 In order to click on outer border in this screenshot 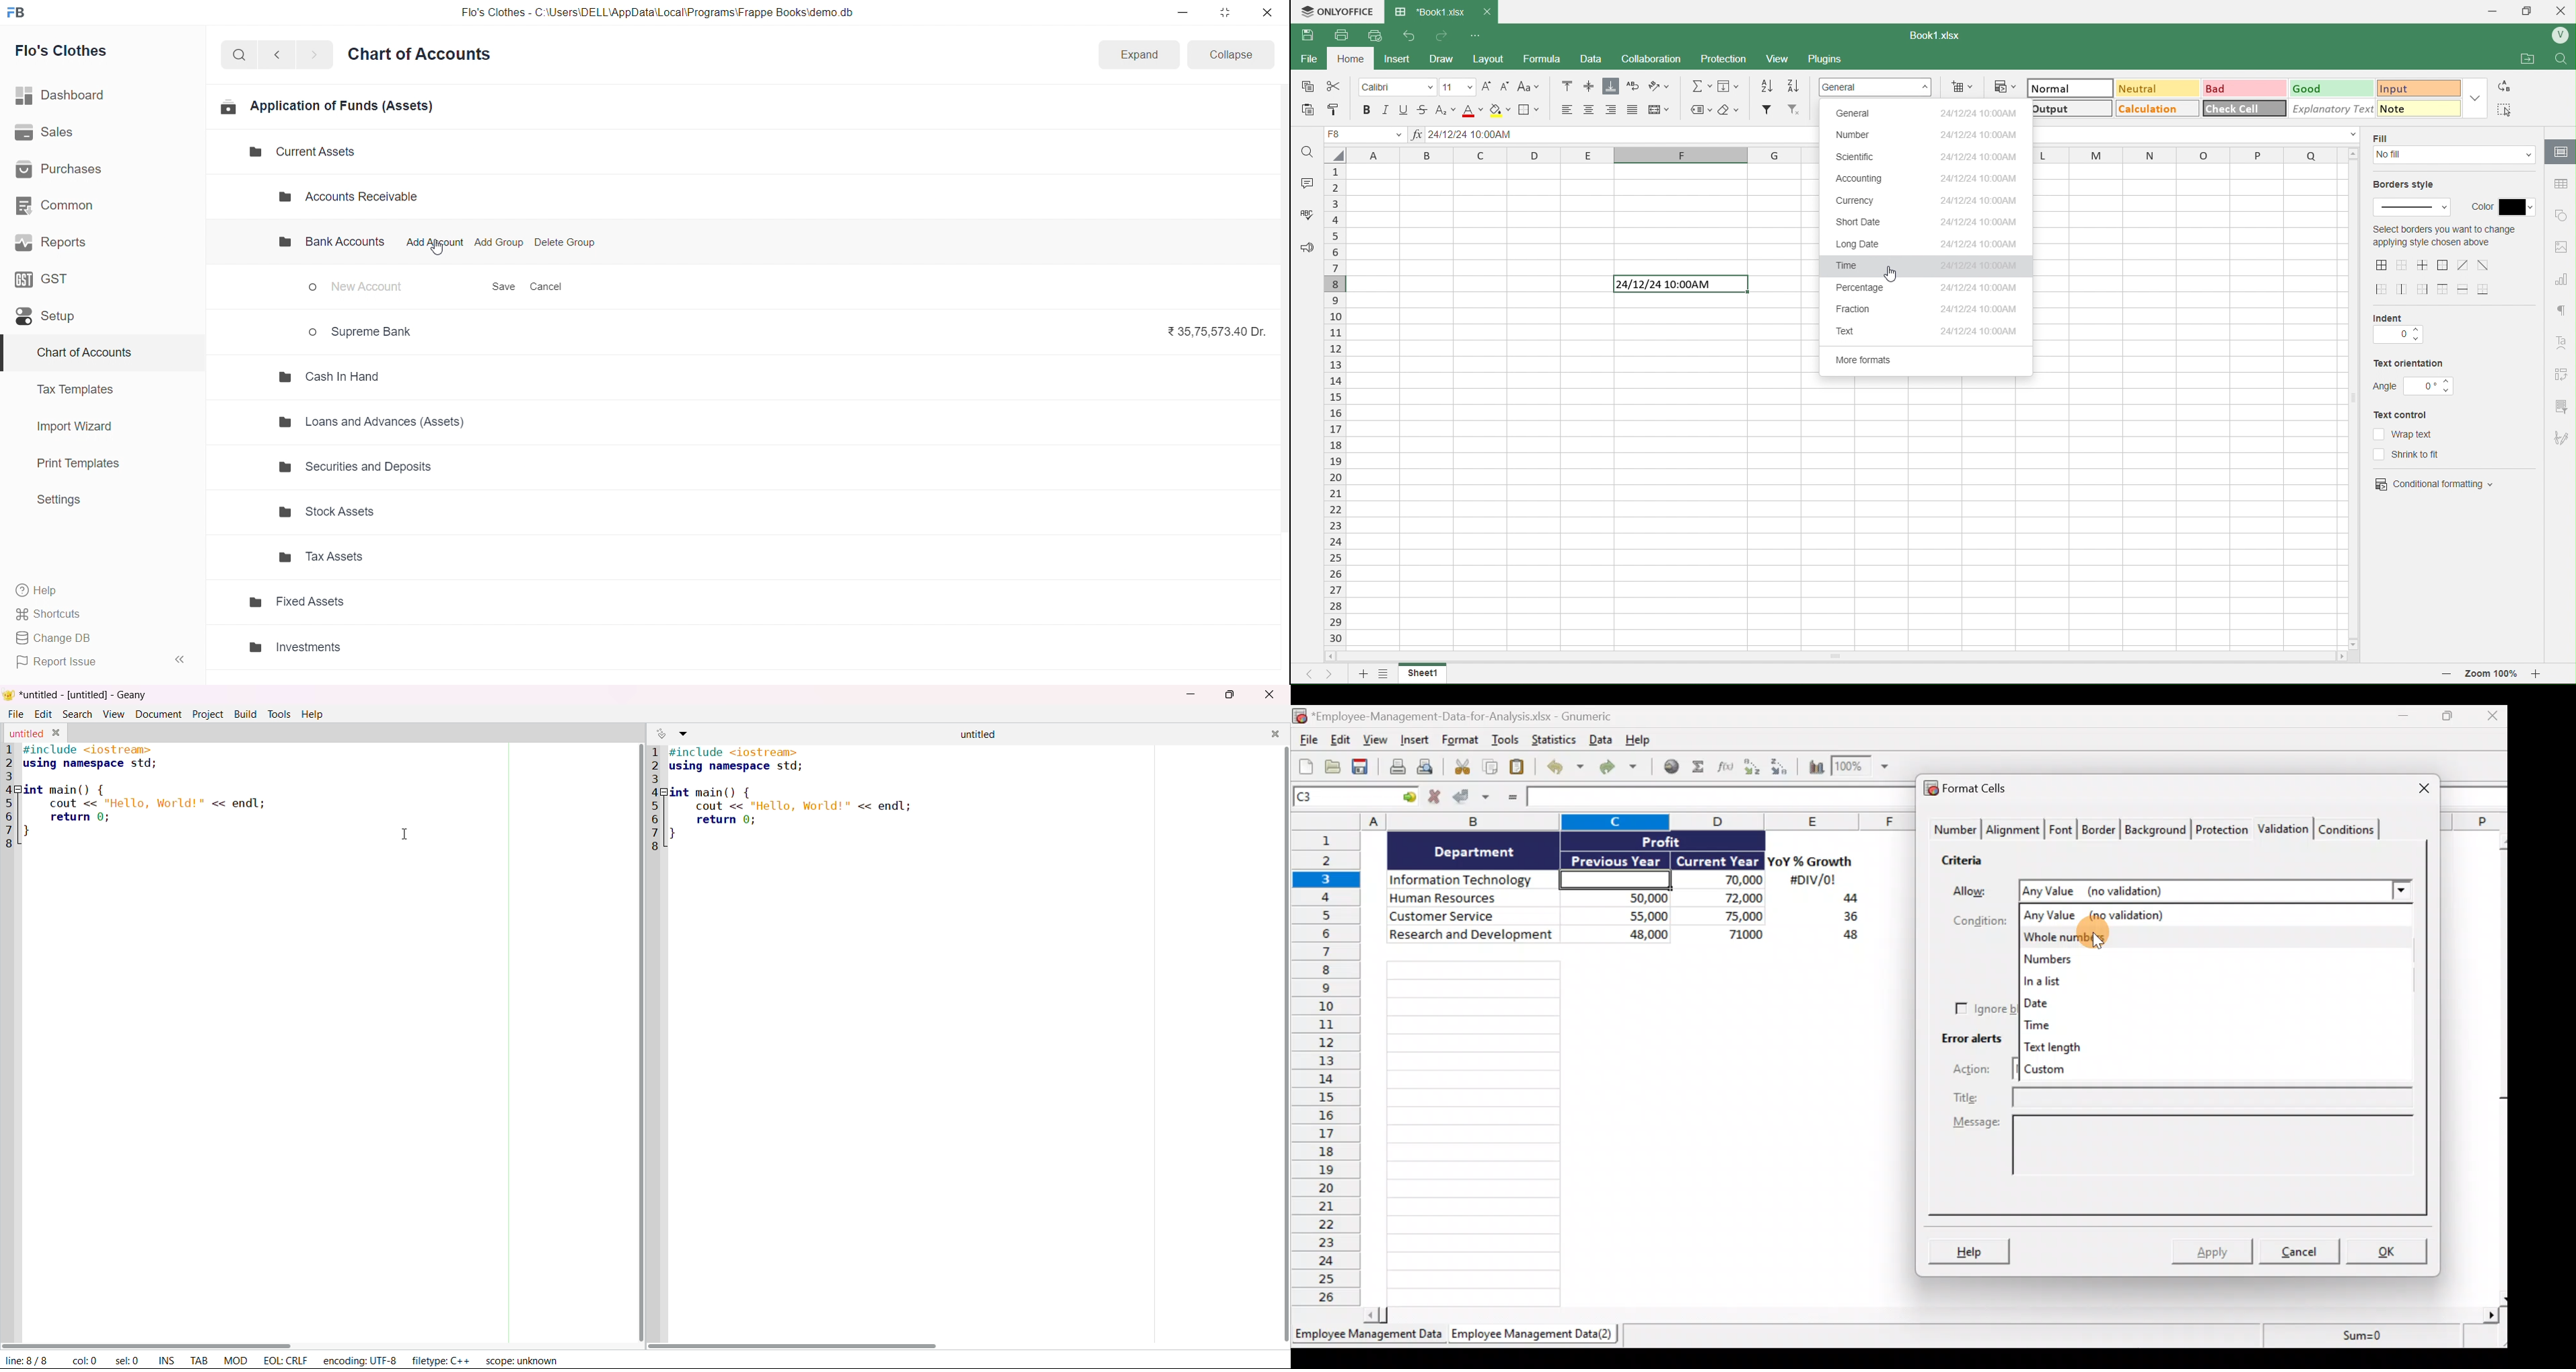, I will do `click(2444, 266)`.